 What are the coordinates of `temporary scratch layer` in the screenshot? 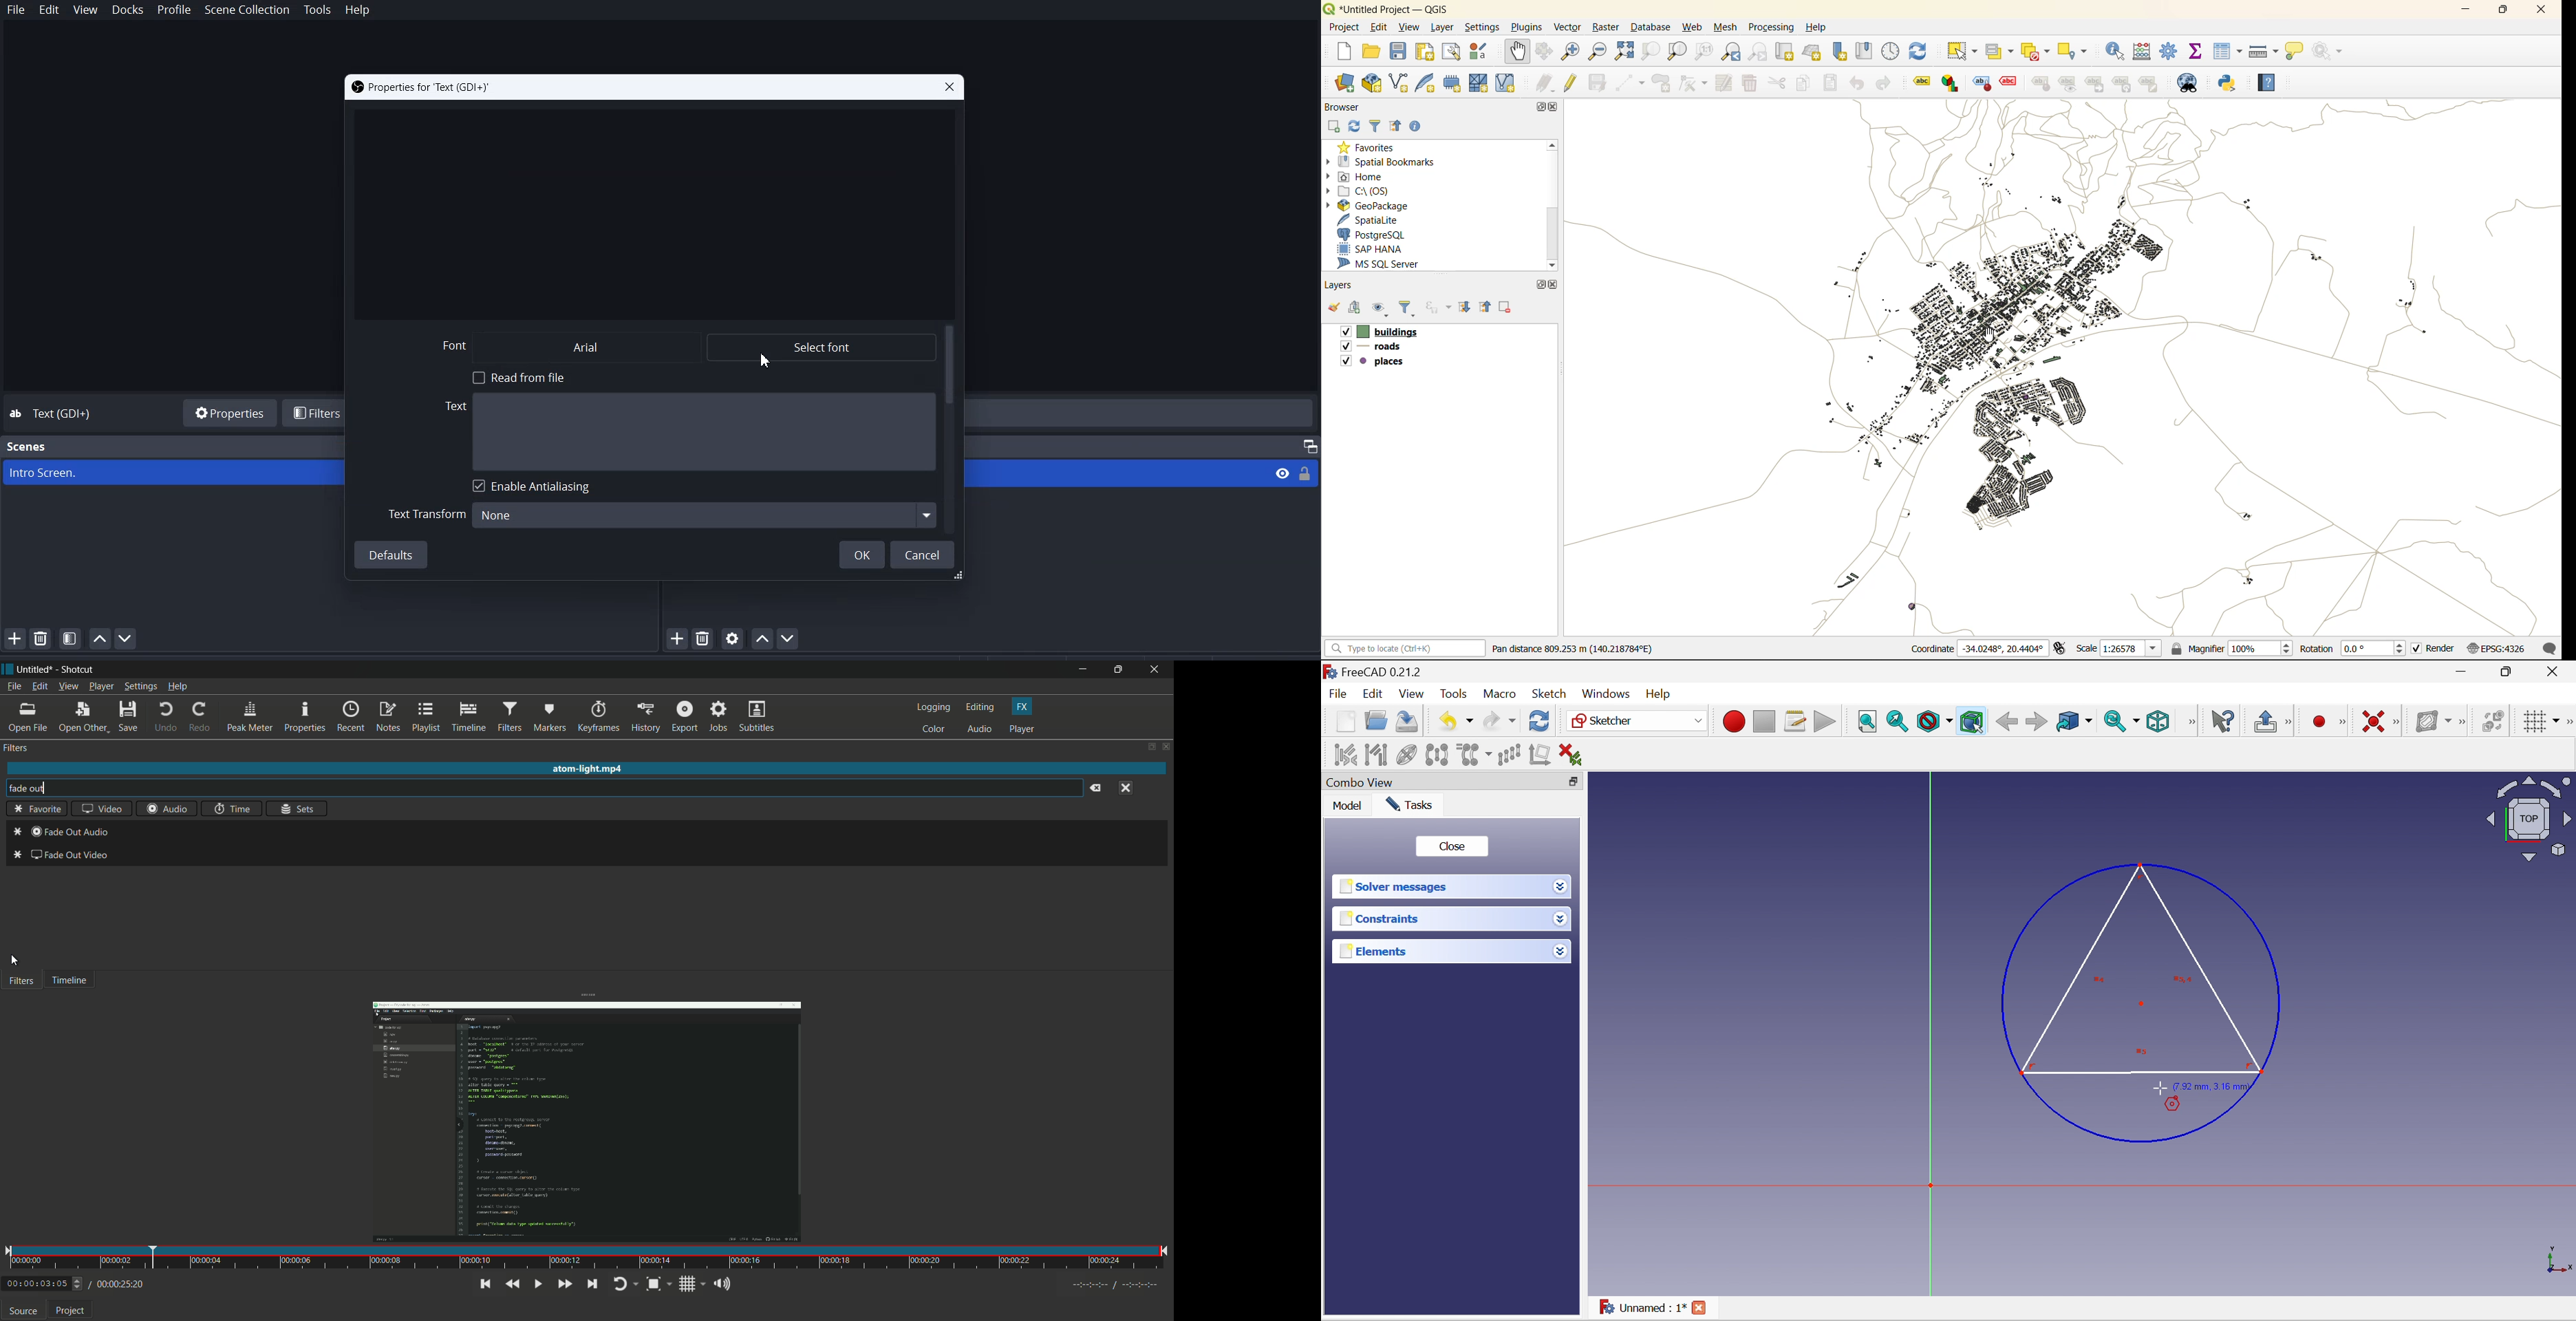 It's located at (1452, 83).